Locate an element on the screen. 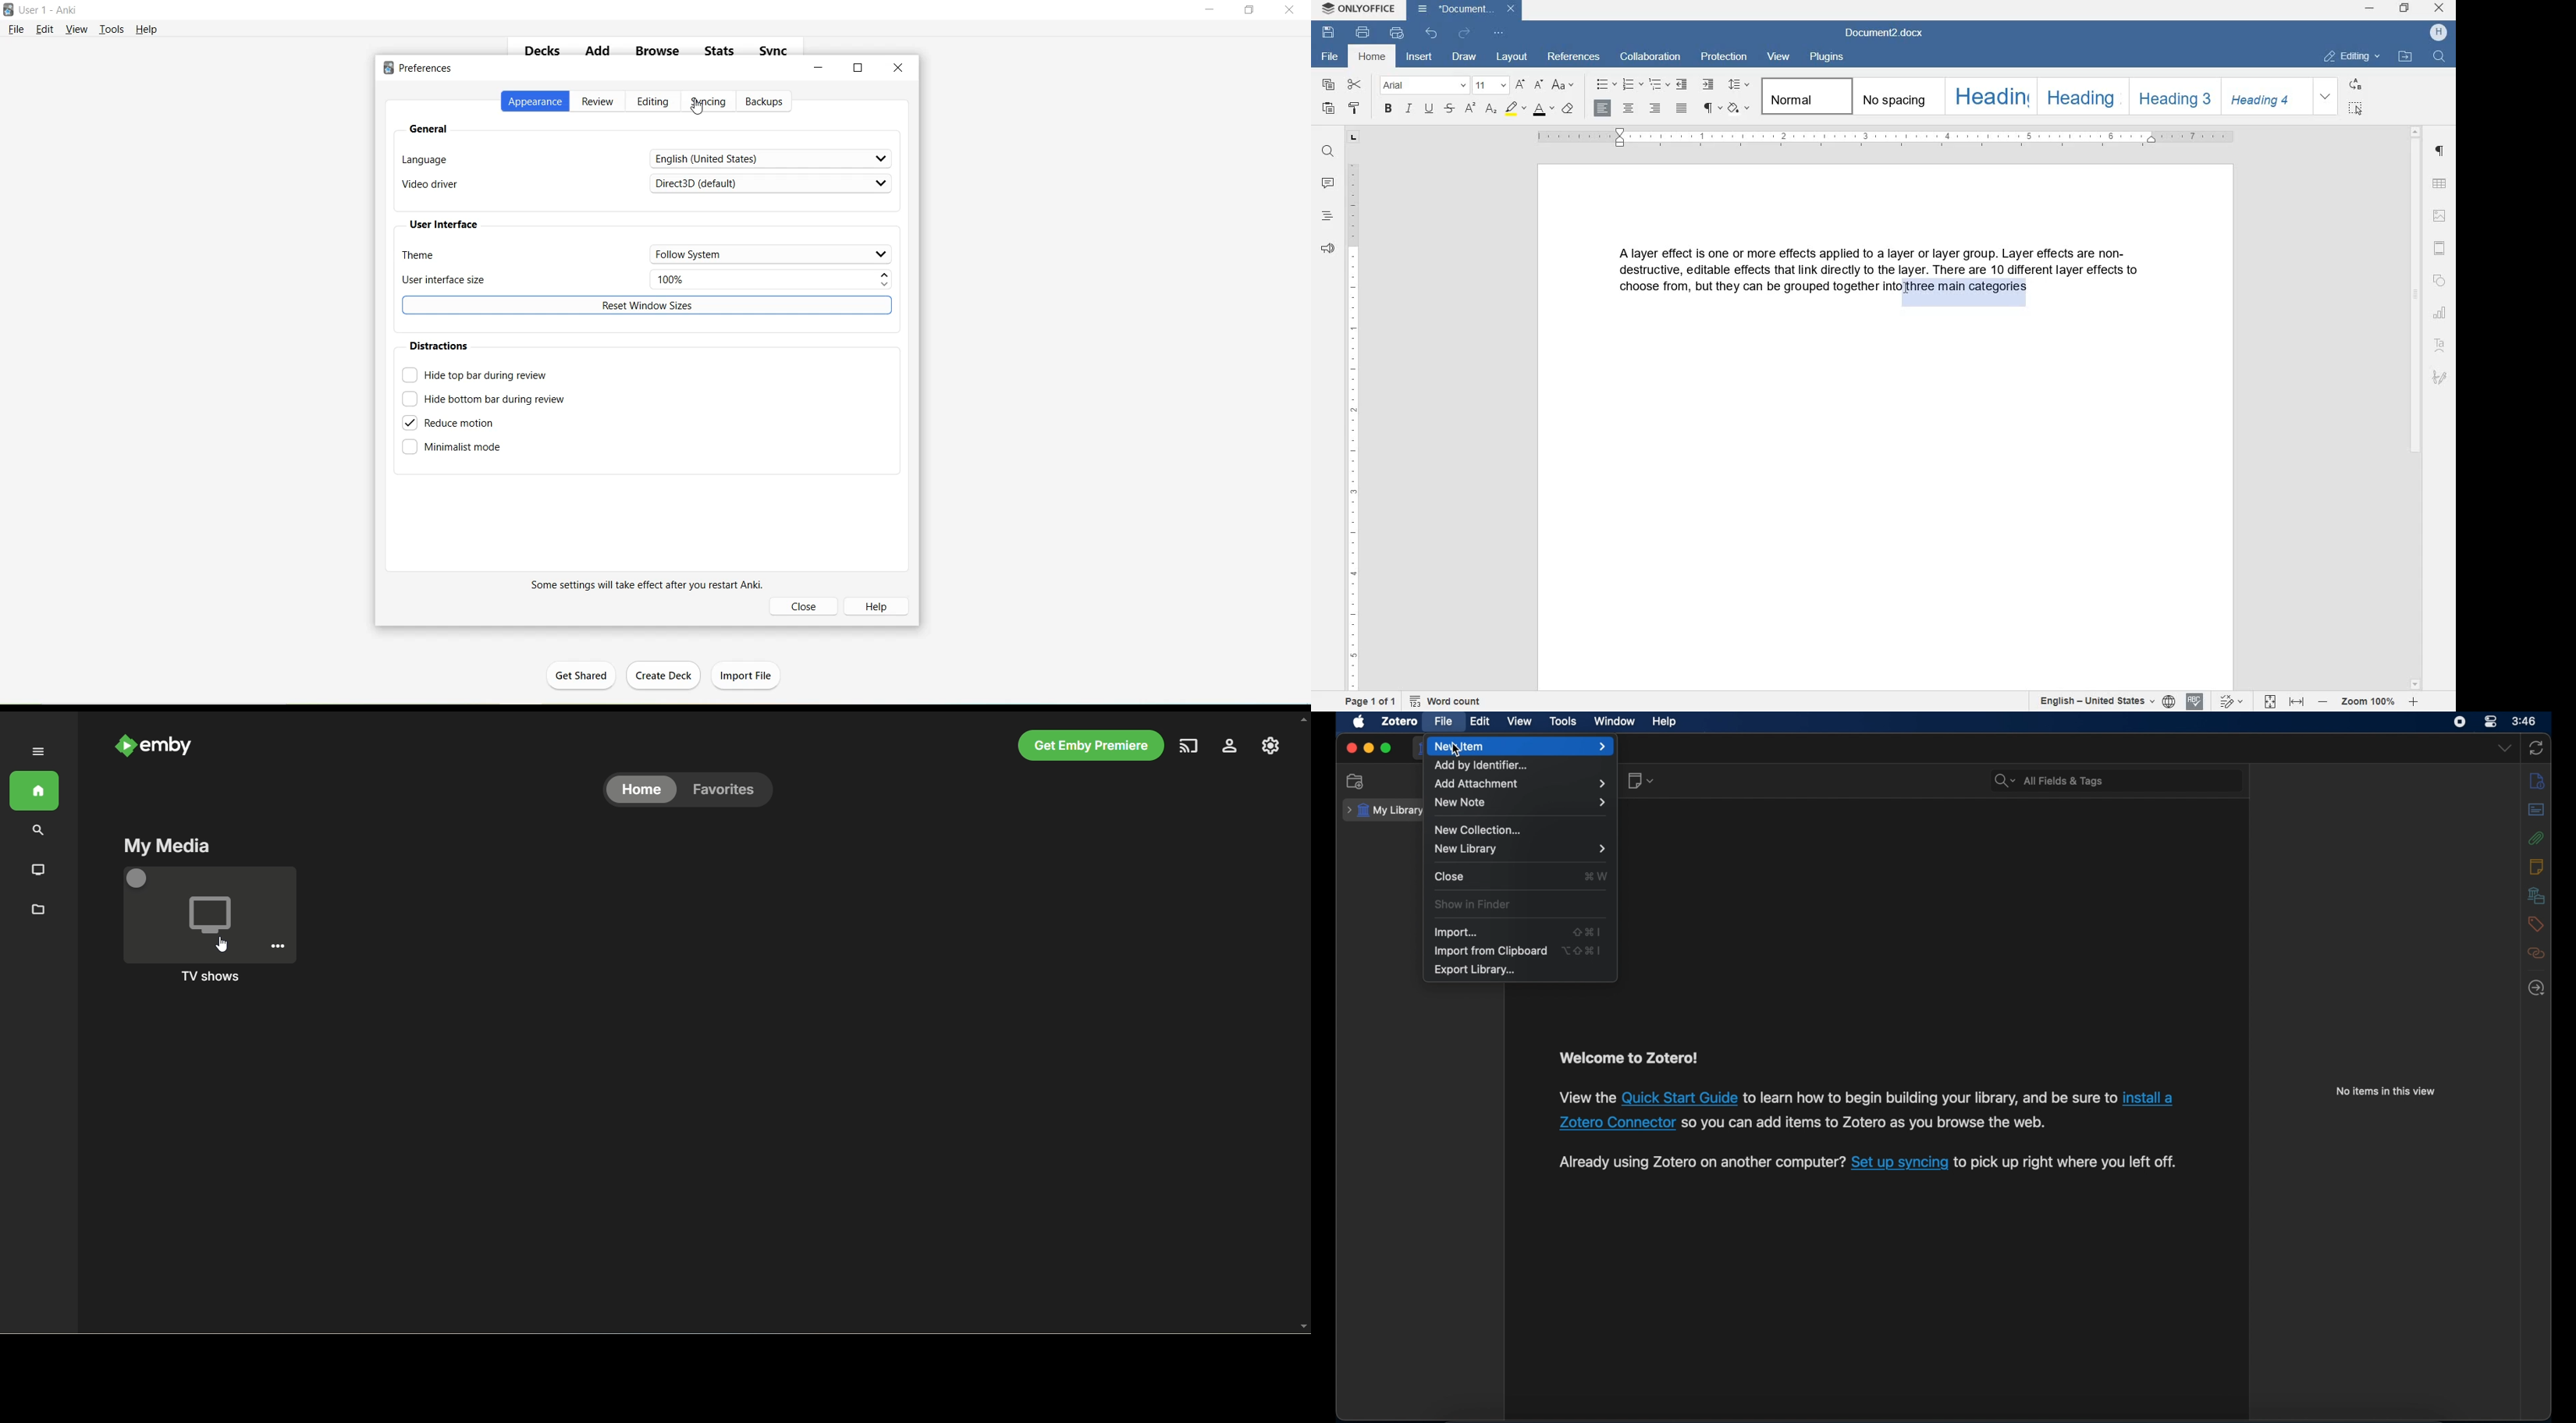 Image resolution: width=2576 pixels, height=1428 pixels. Tools is located at coordinates (115, 28).